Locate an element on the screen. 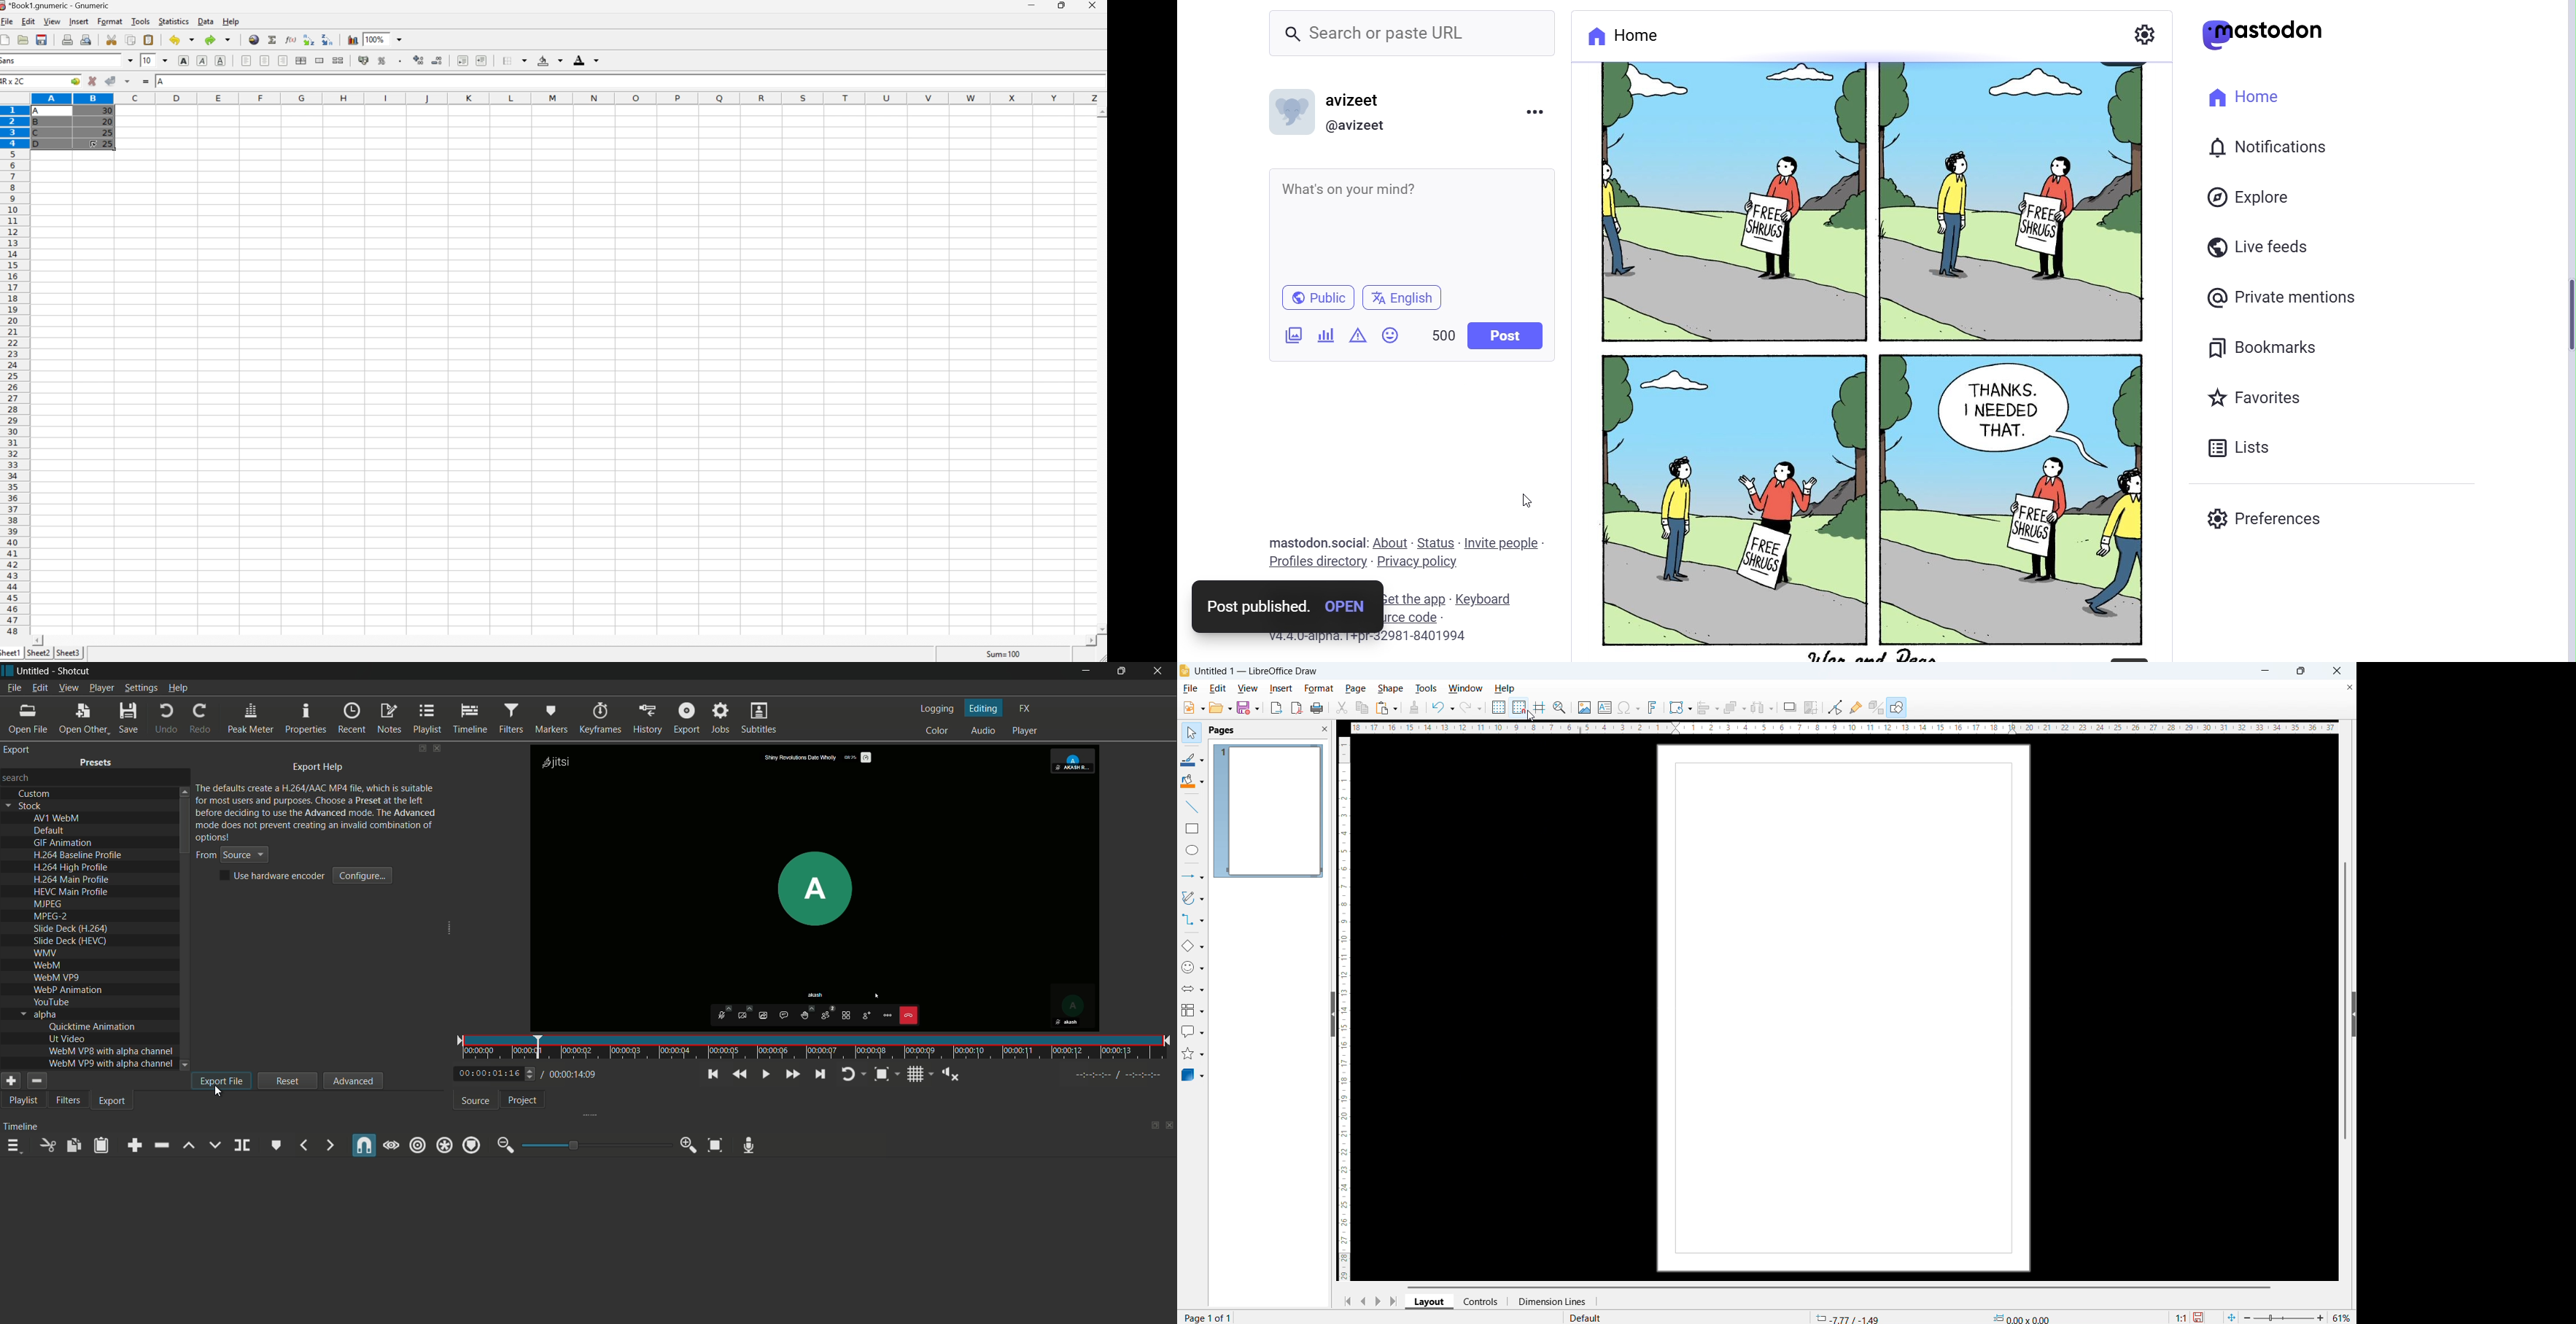  ellipse is located at coordinates (1192, 849).